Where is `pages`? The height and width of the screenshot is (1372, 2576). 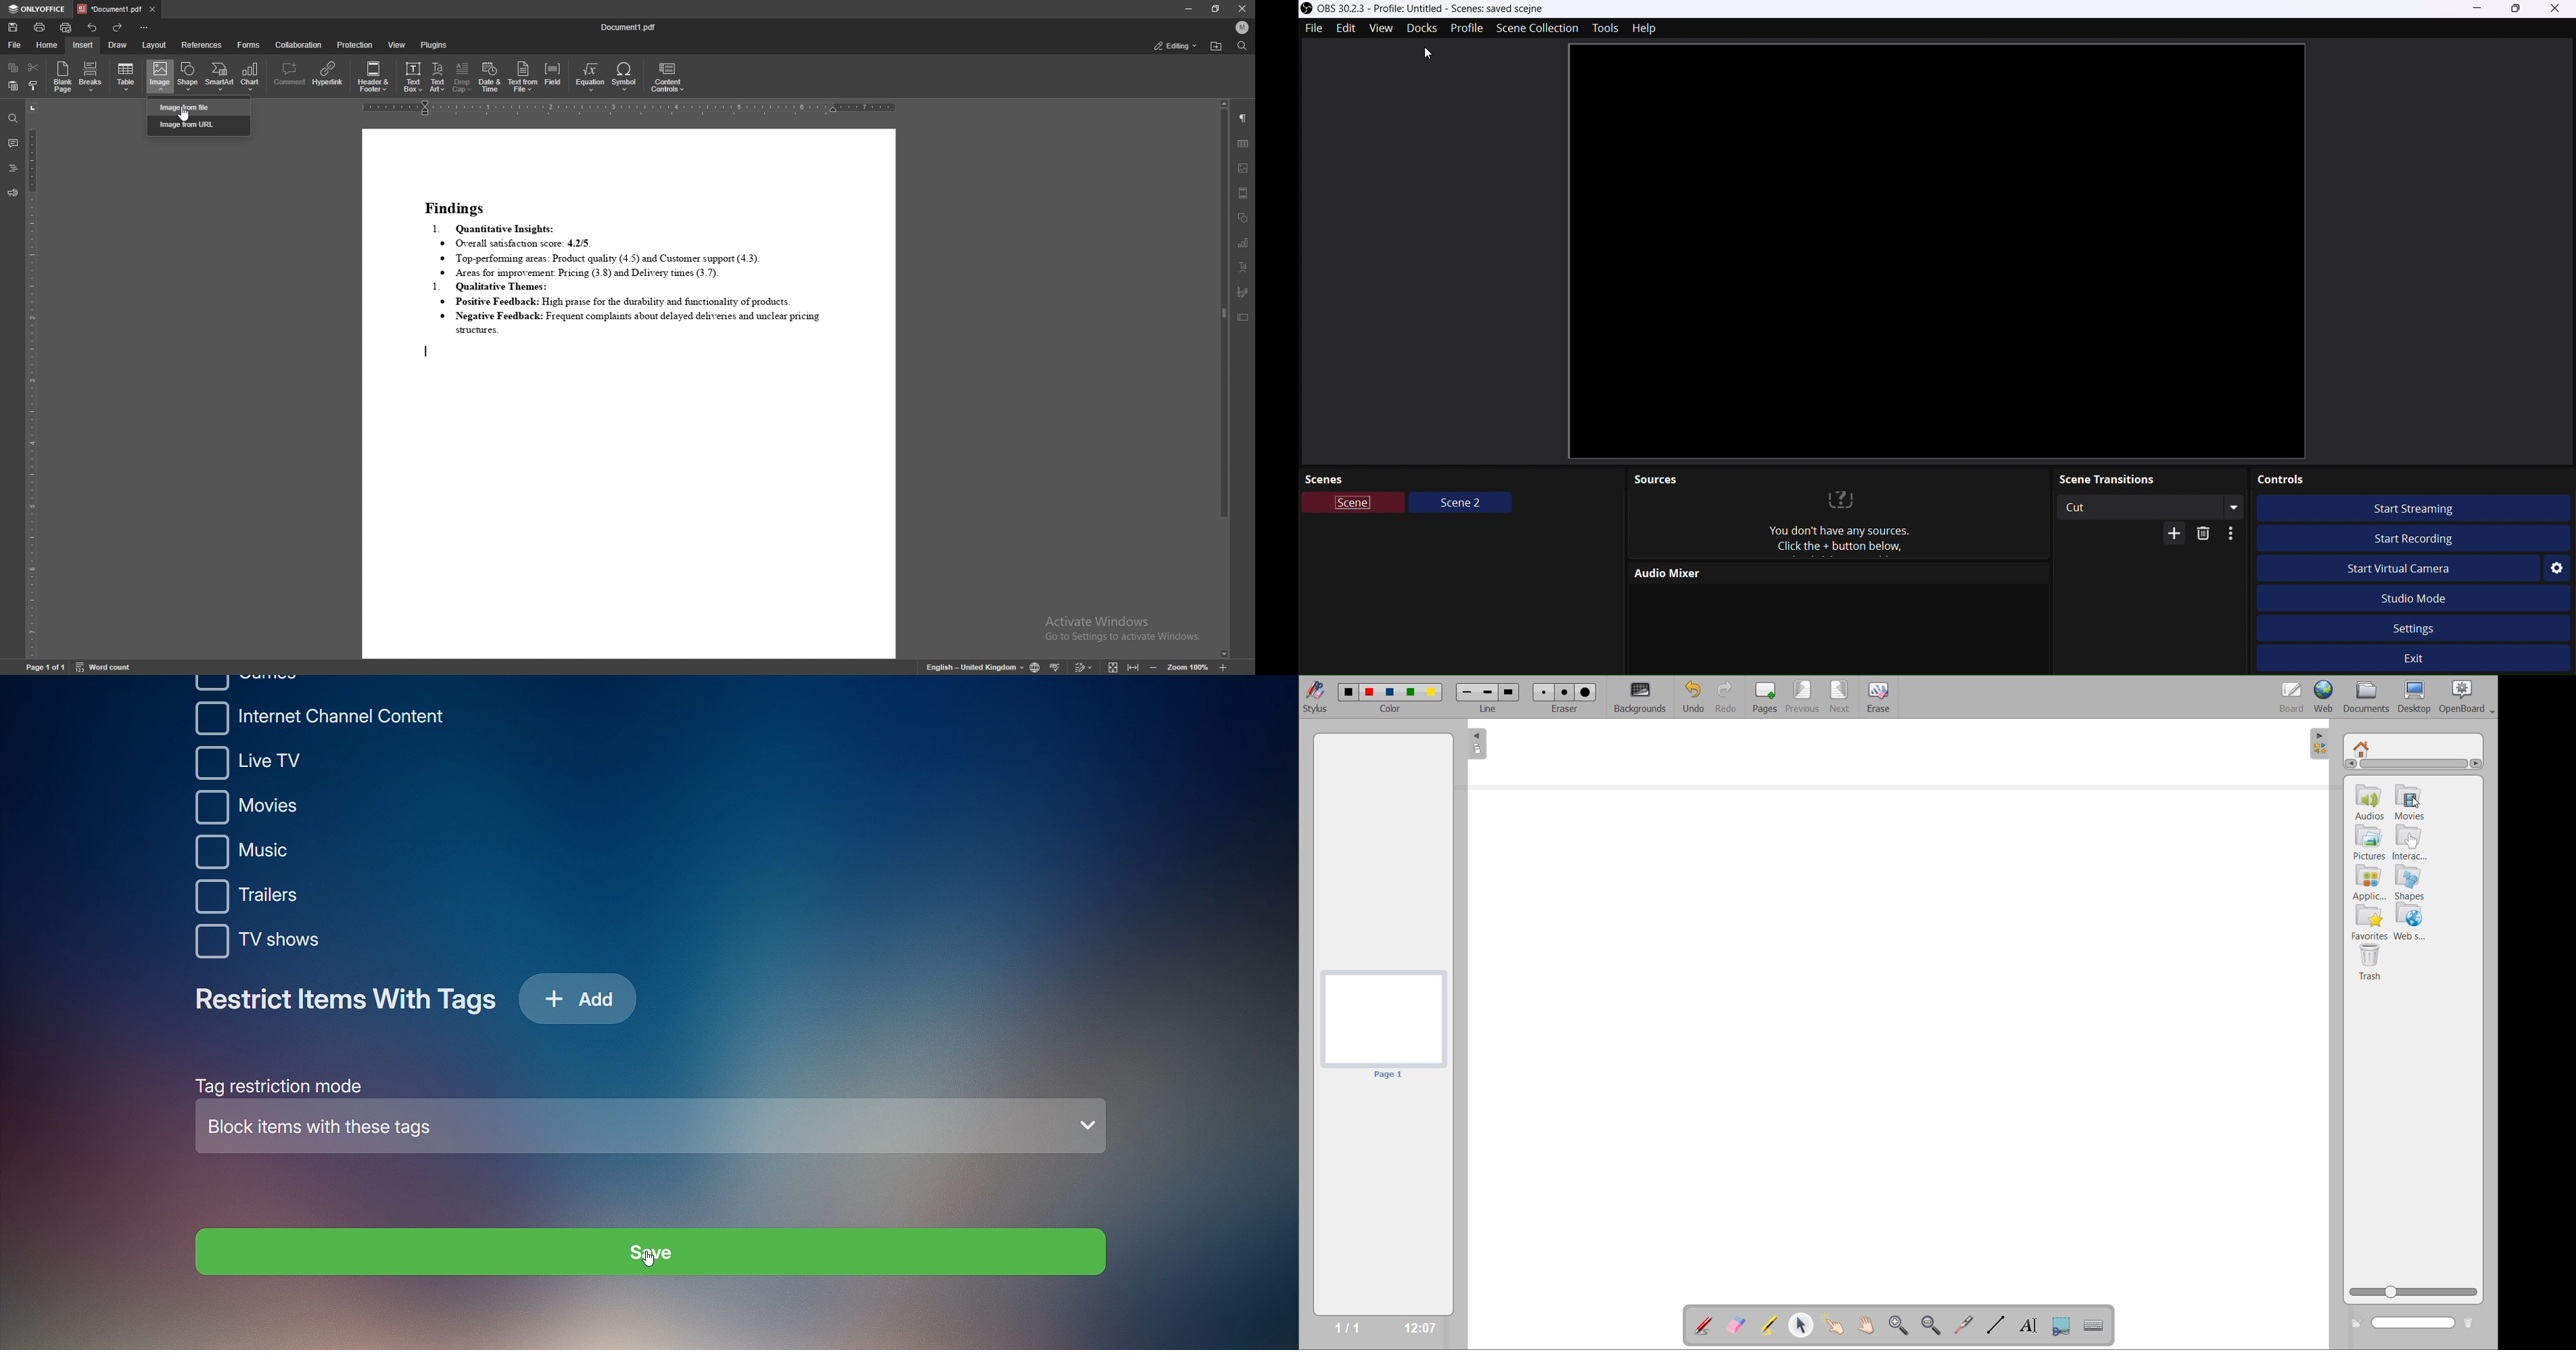
pages is located at coordinates (1762, 695).